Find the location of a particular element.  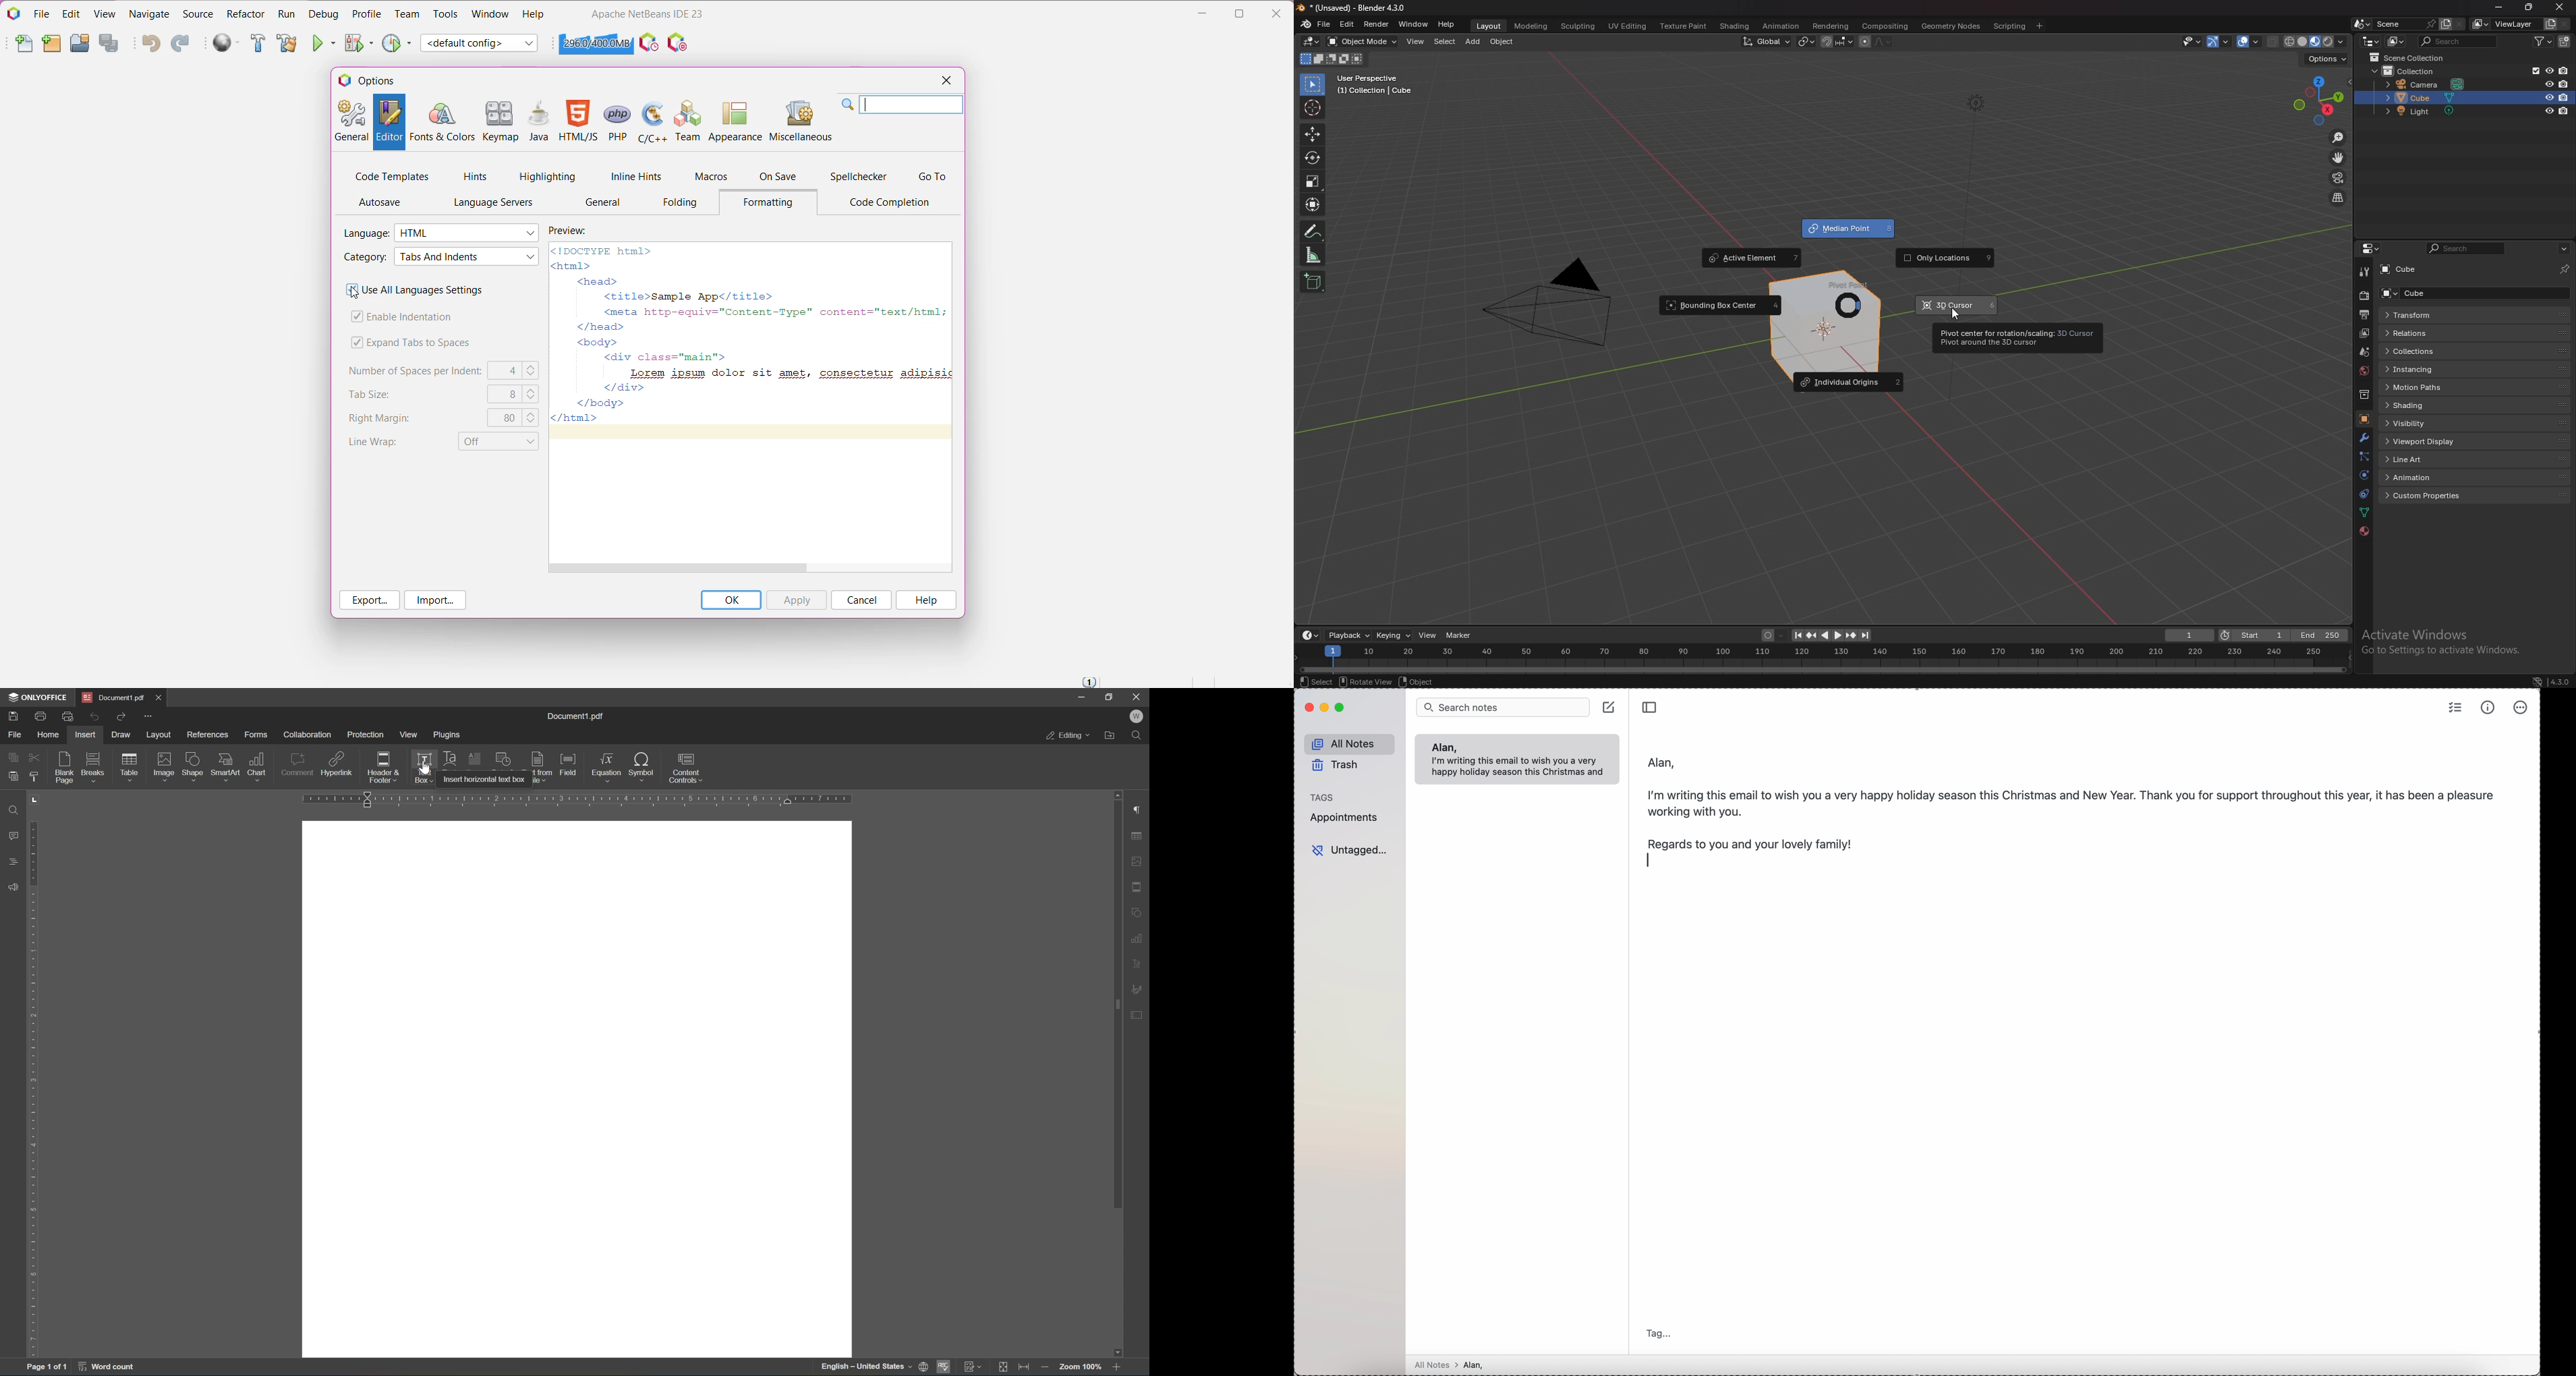

motion paths is located at coordinates (2428, 387).